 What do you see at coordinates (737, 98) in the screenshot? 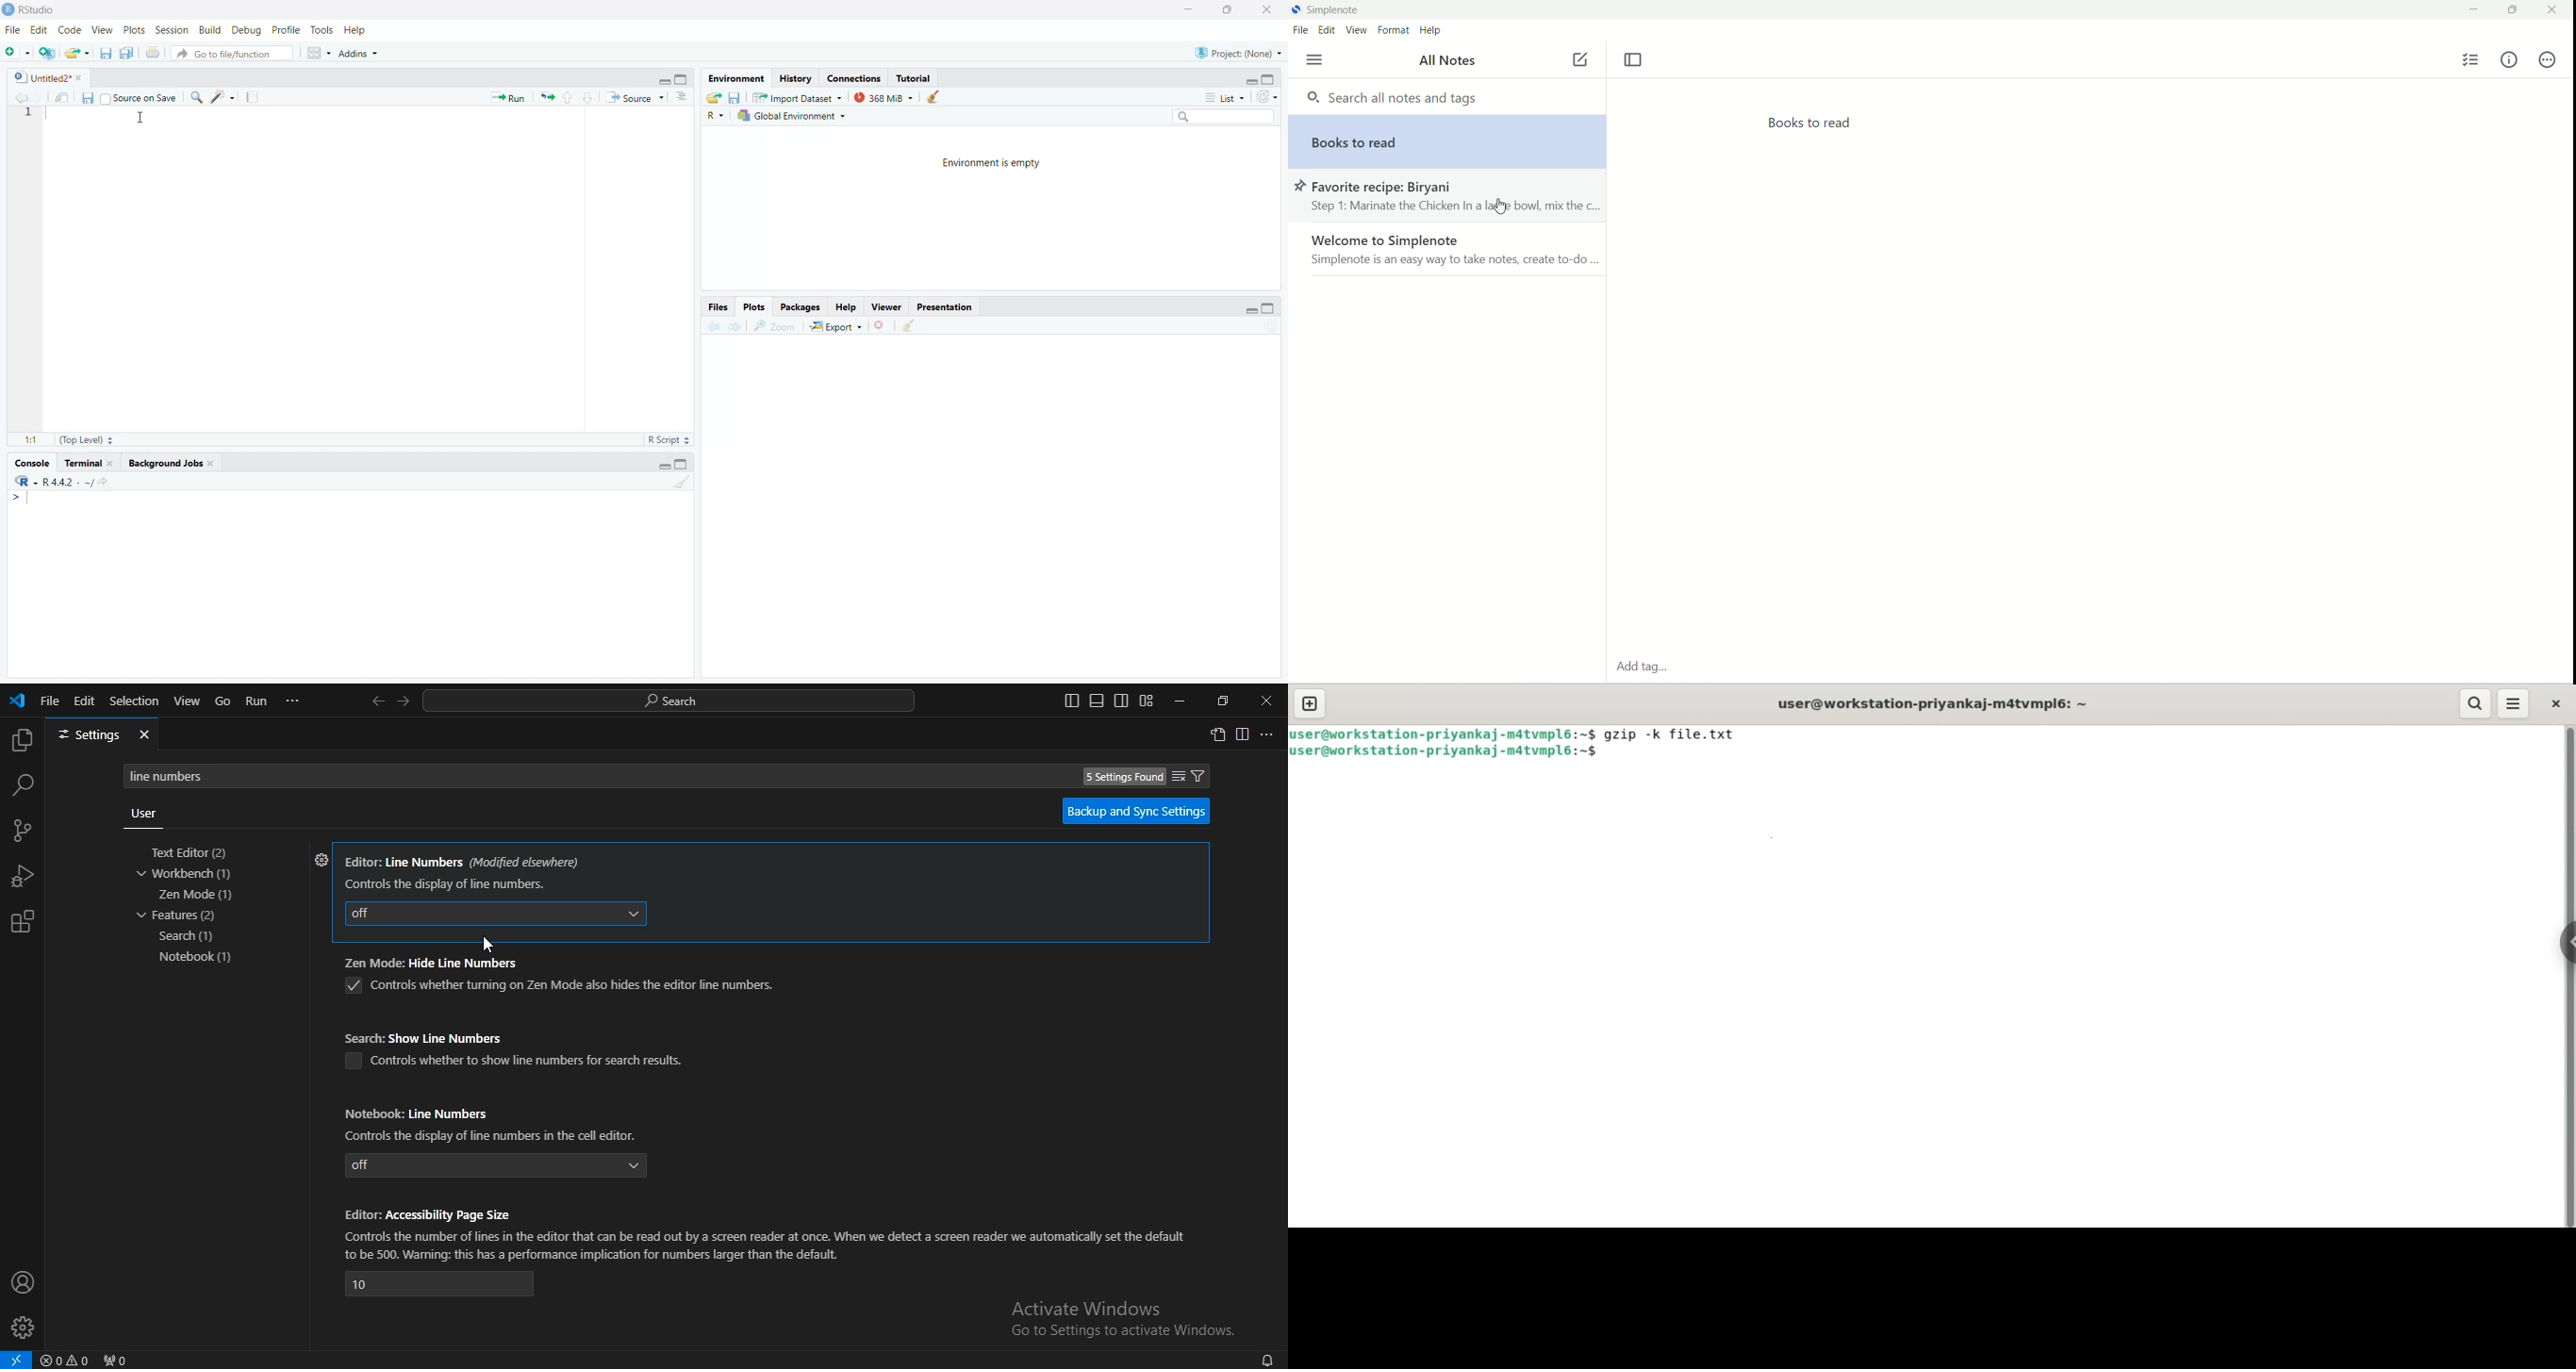
I see `save` at bounding box center [737, 98].